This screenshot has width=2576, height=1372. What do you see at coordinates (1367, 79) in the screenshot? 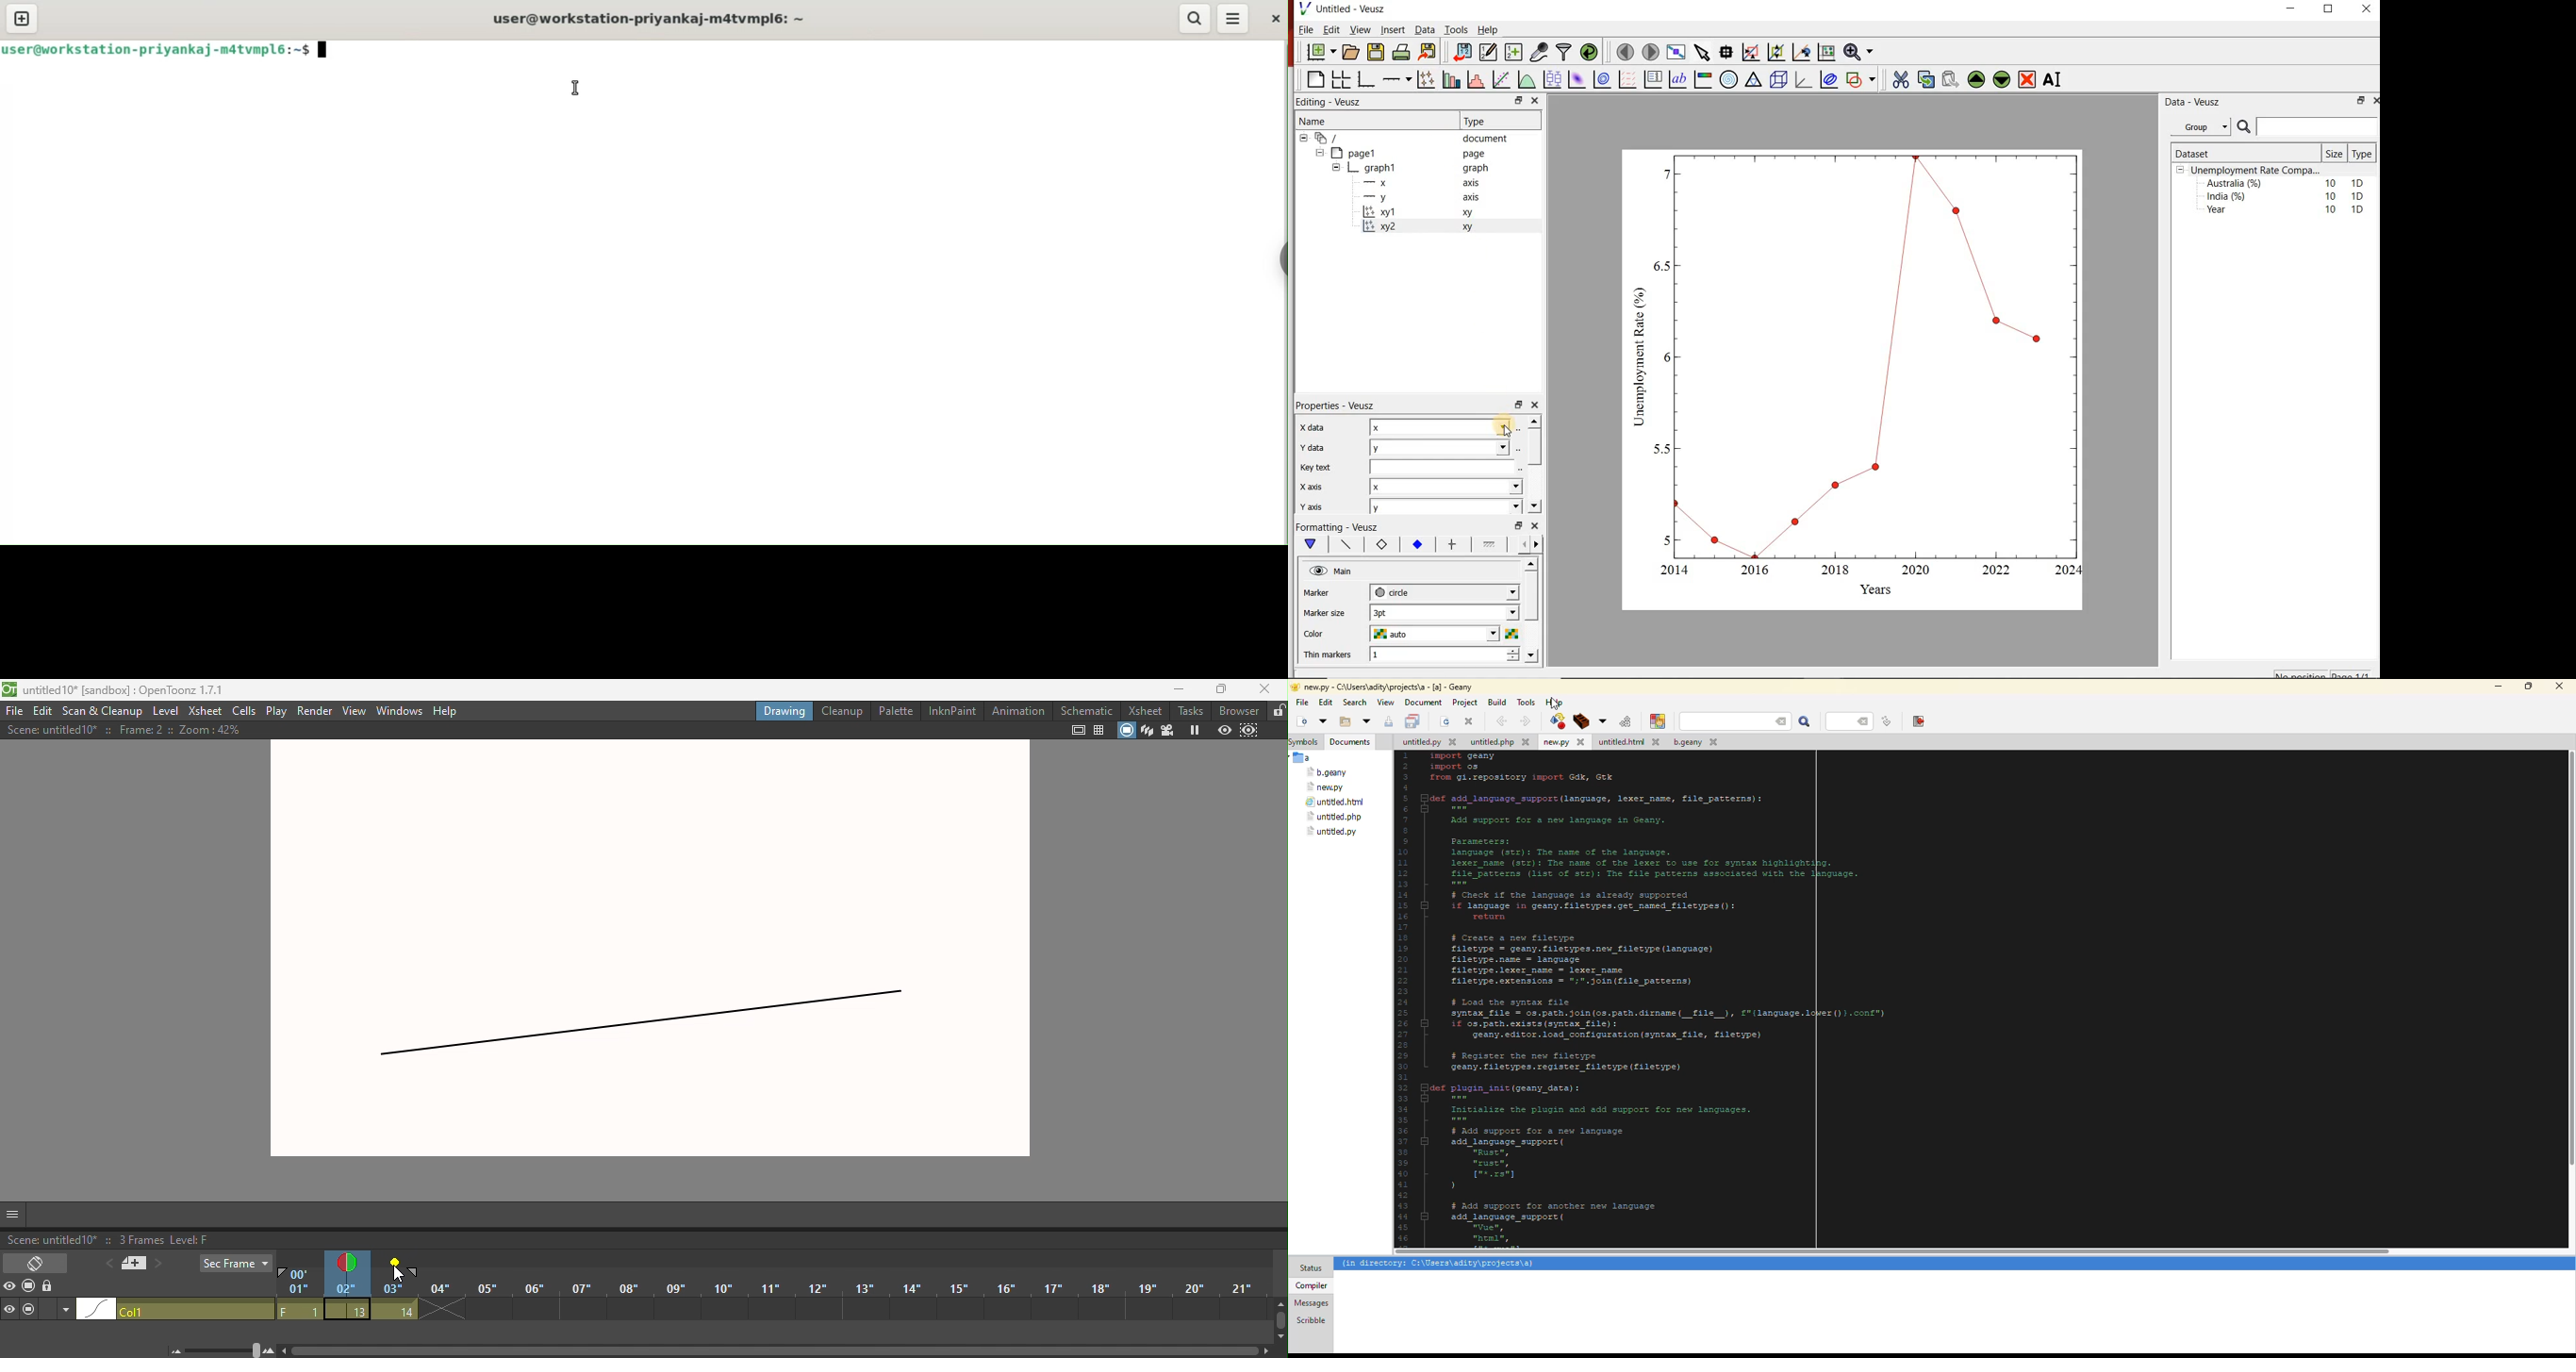
I see `base graphs` at bounding box center [1367, 79].